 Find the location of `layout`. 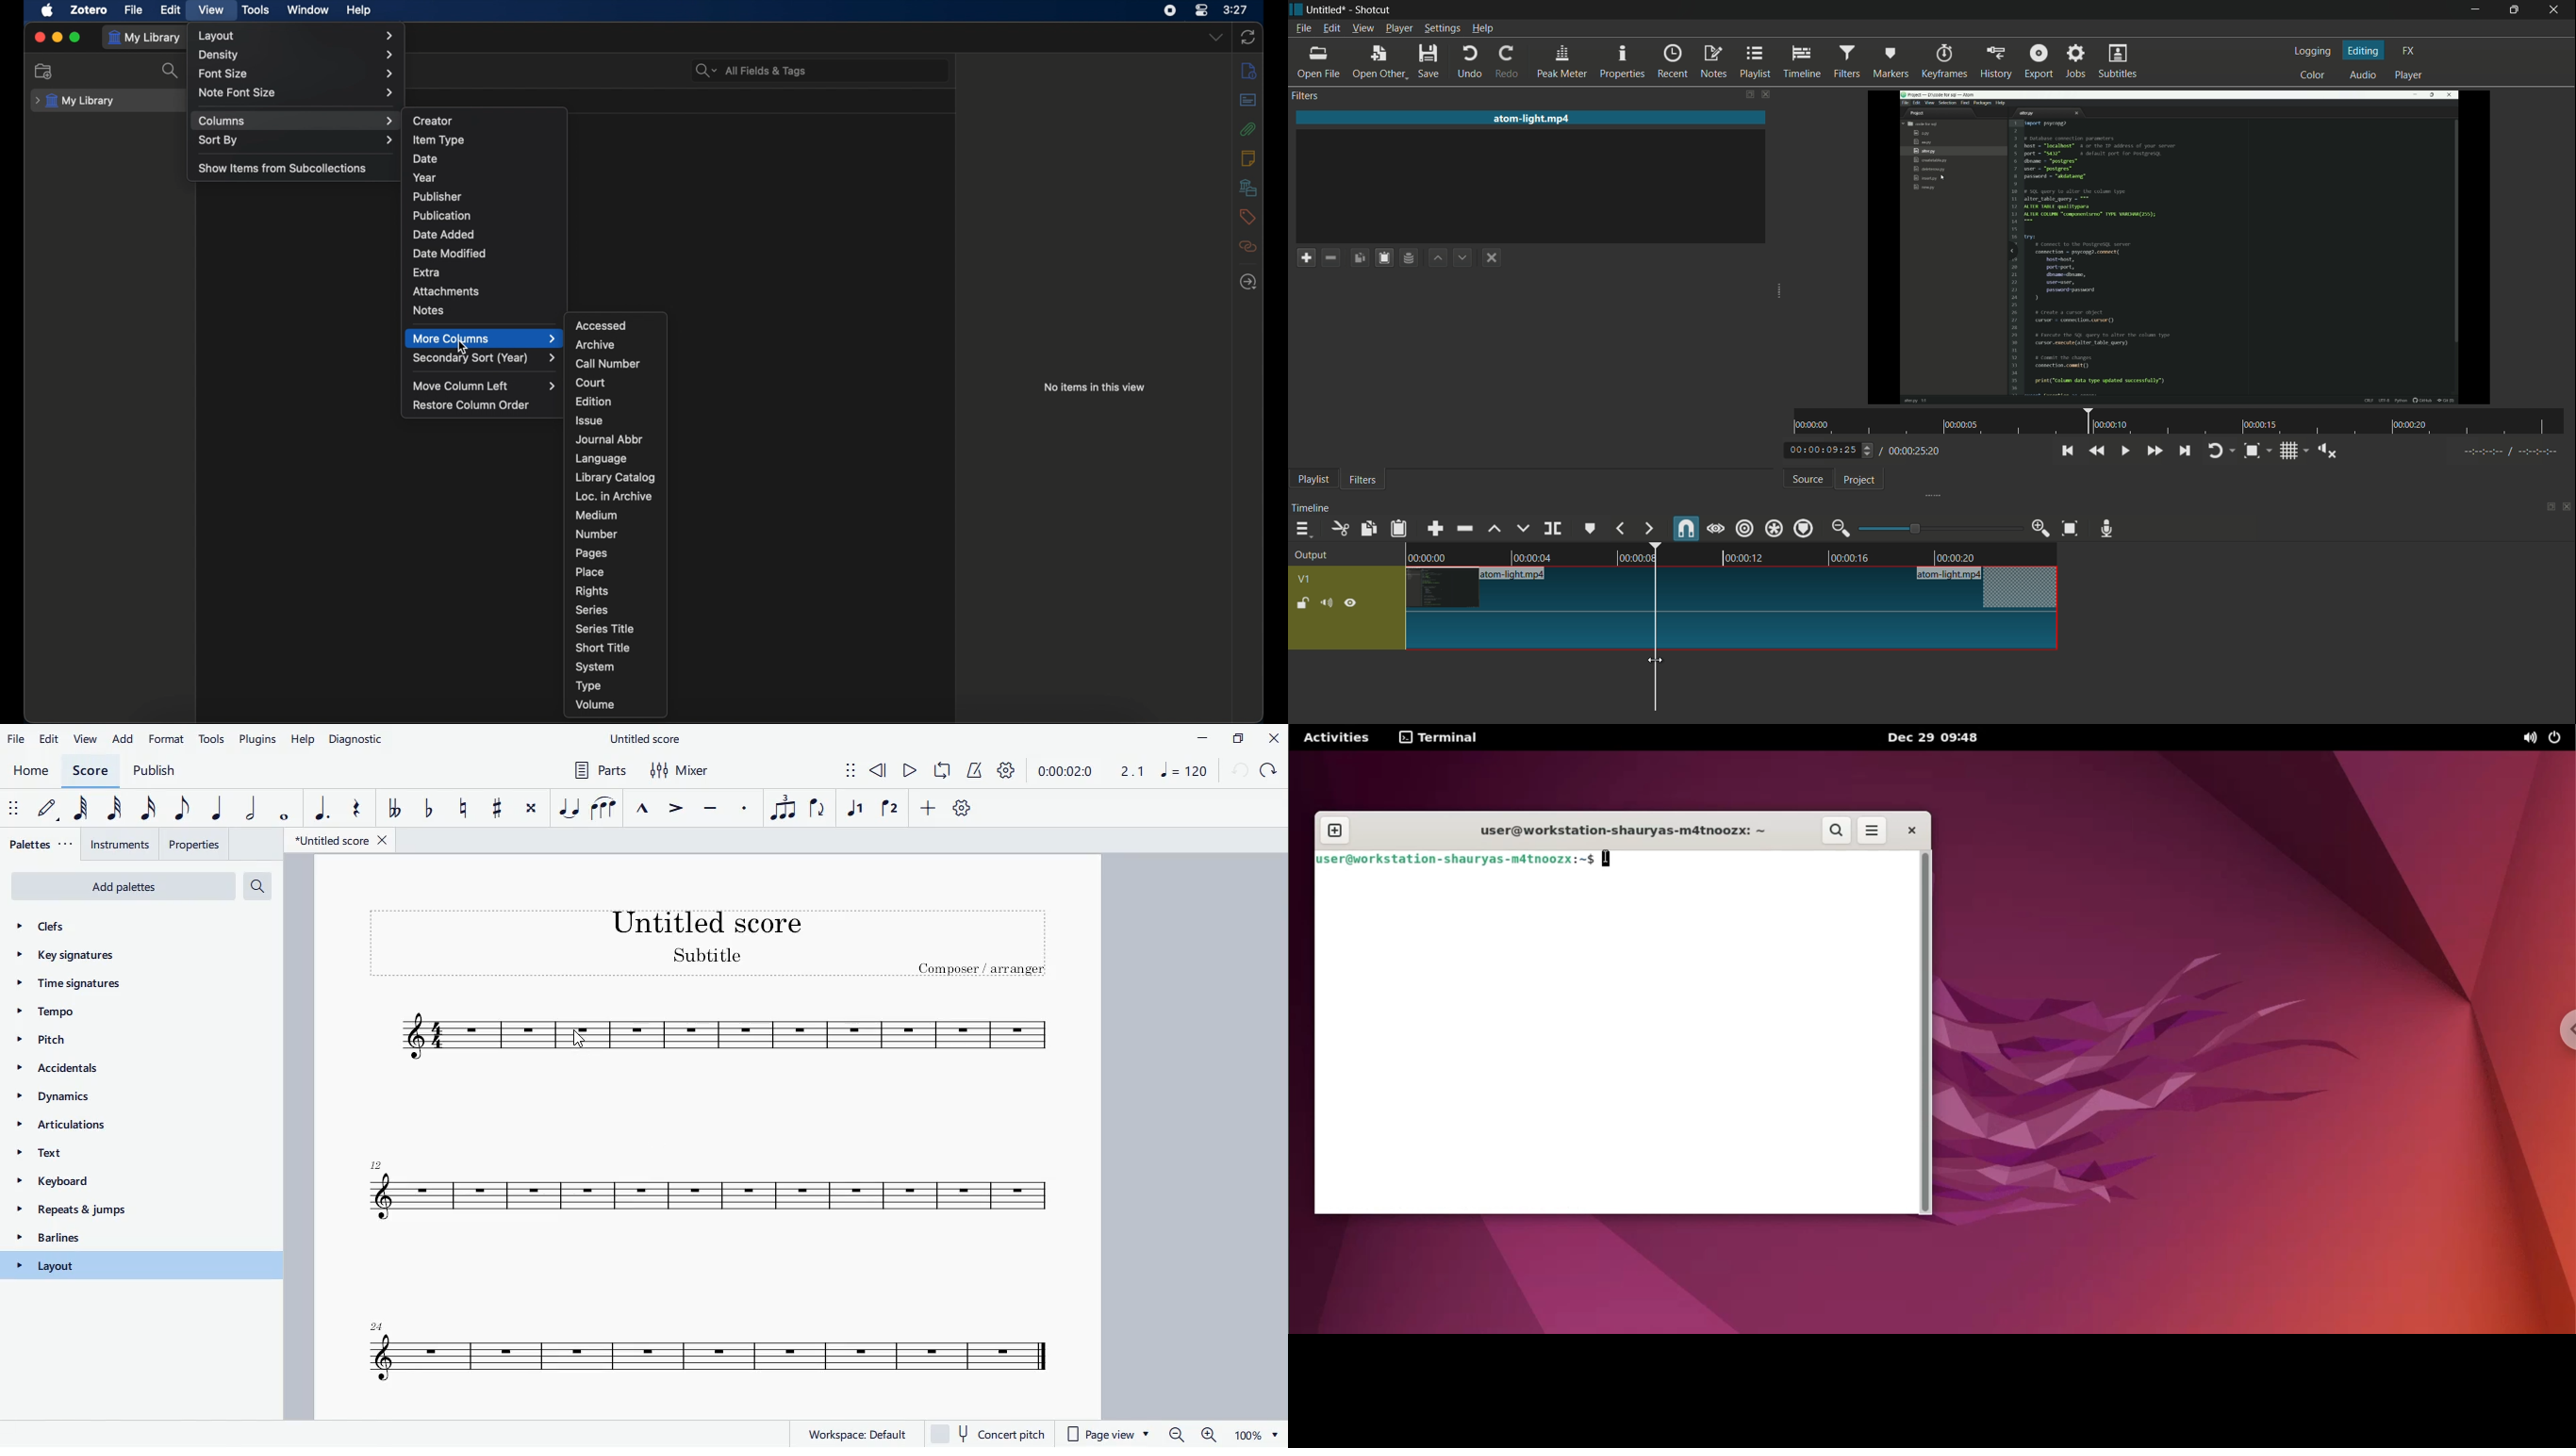

layout is located at coordinates (127, 1266).